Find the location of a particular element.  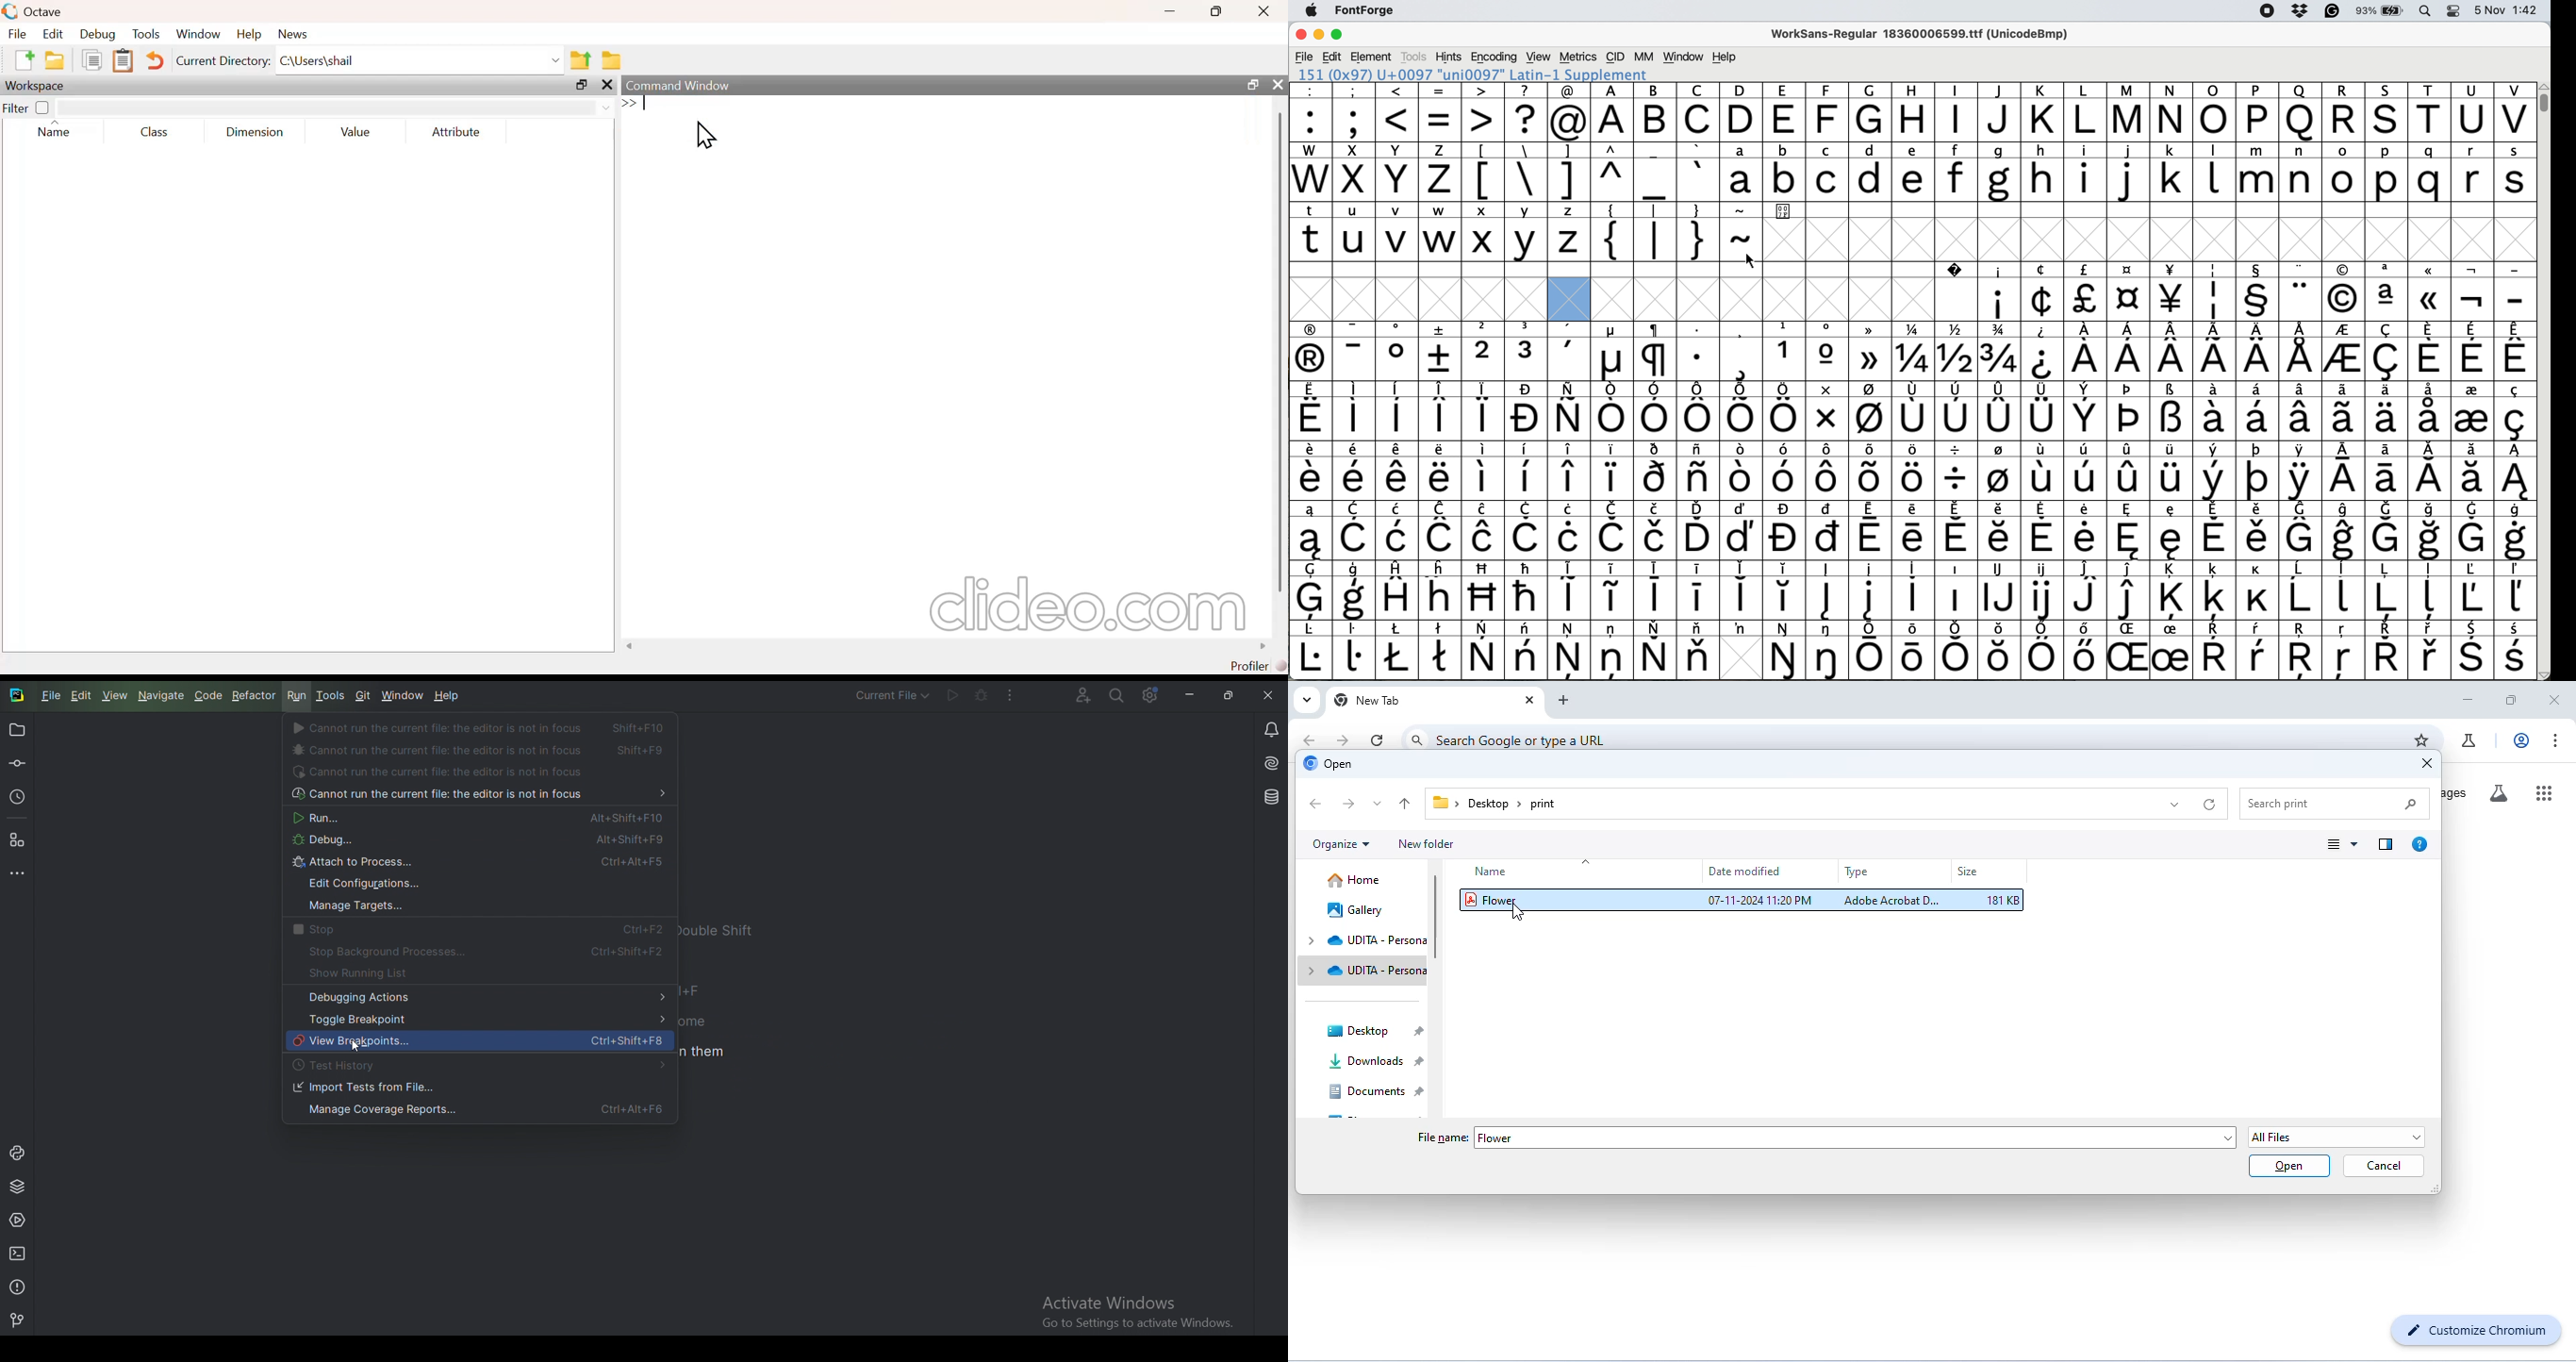

Symbol is located at coordinates (1956, 291).